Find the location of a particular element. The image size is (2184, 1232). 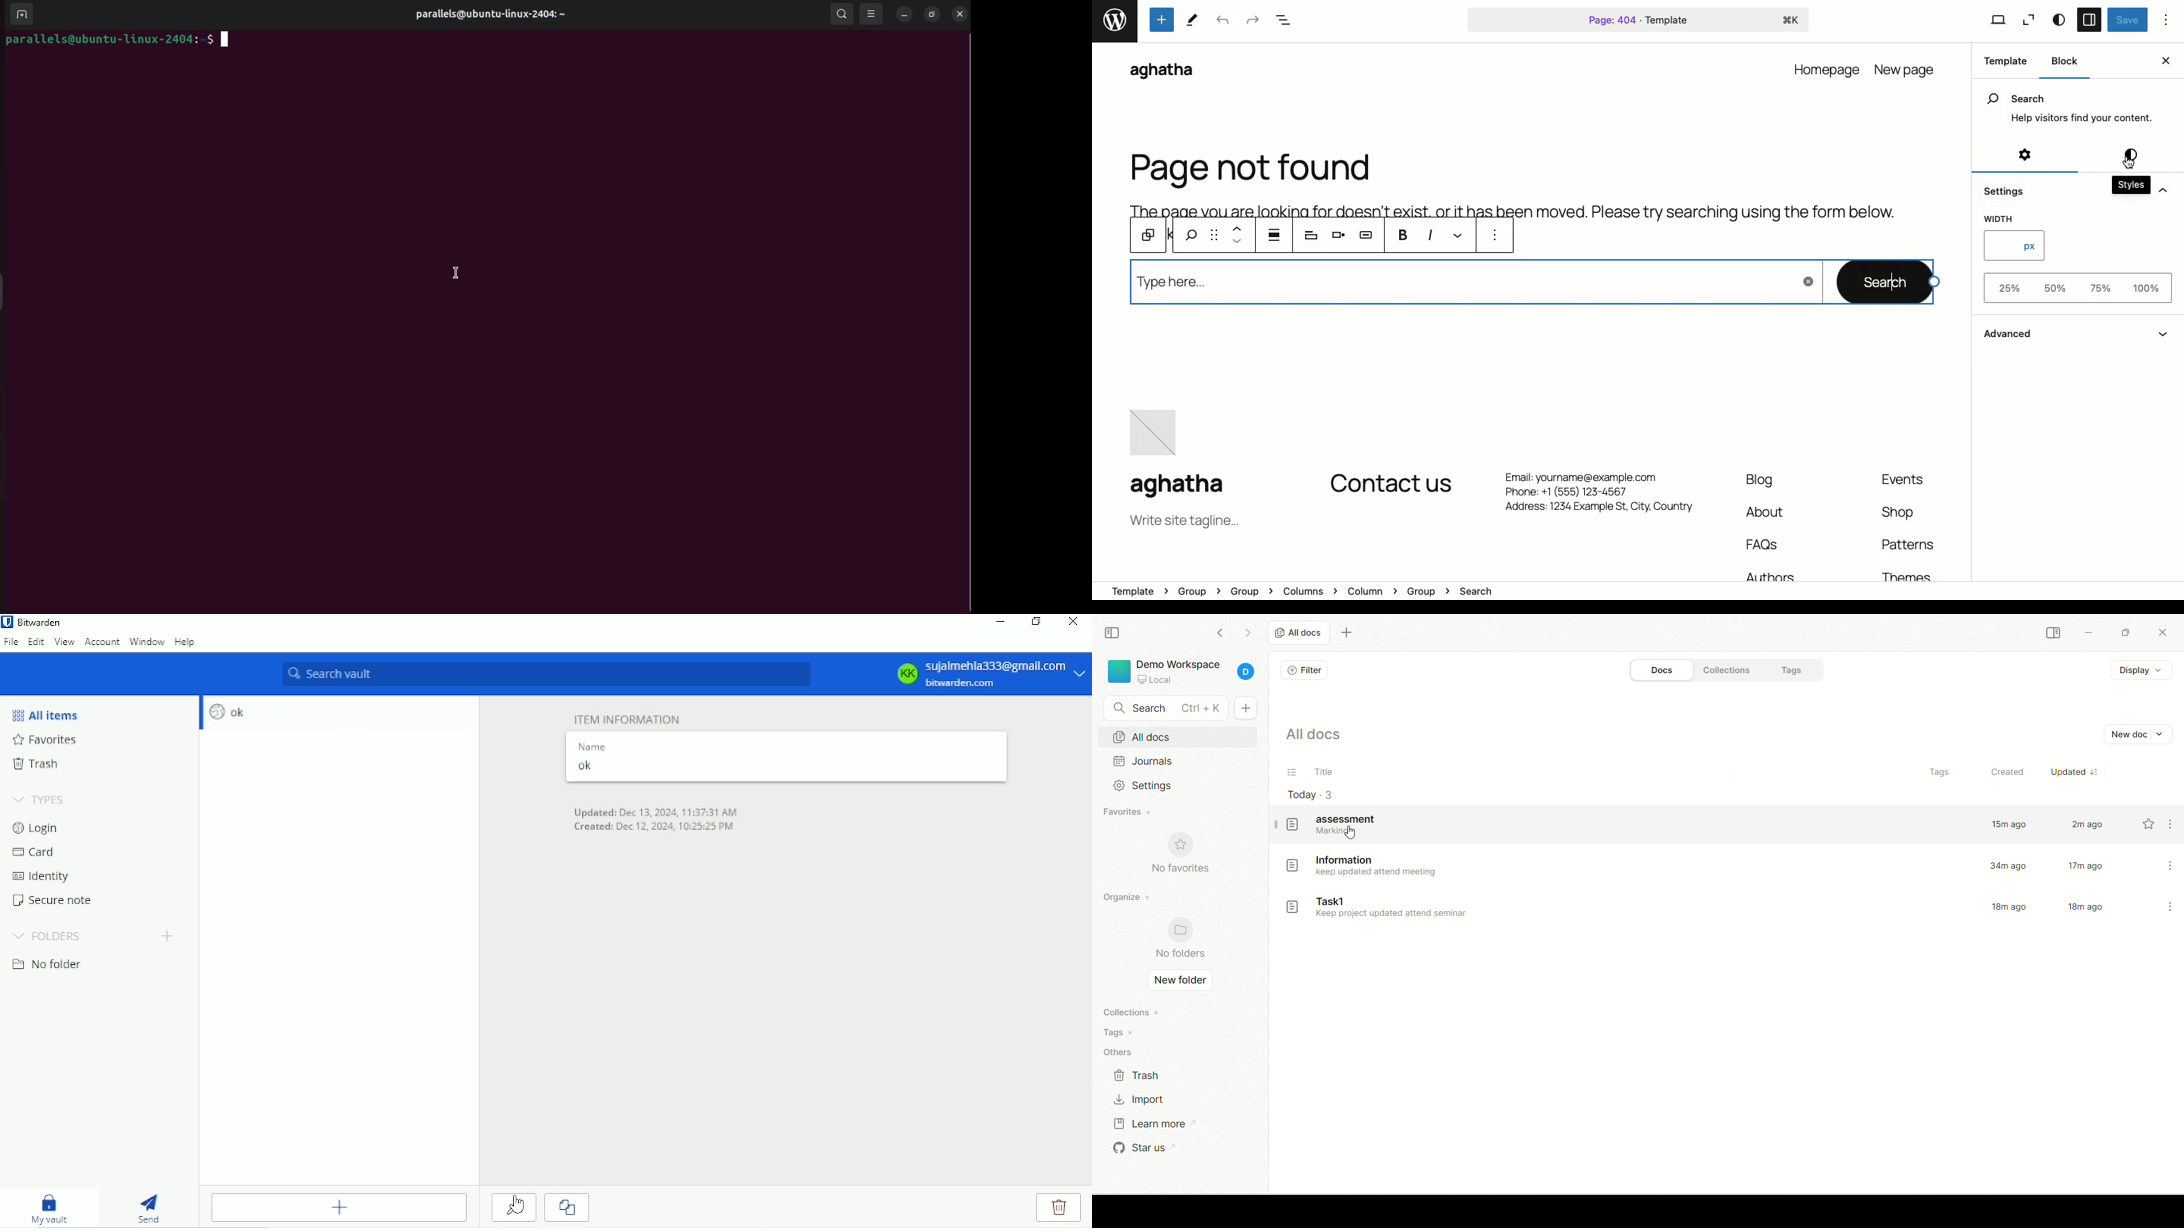

taday-3 is located at coordinates (1313, 795).